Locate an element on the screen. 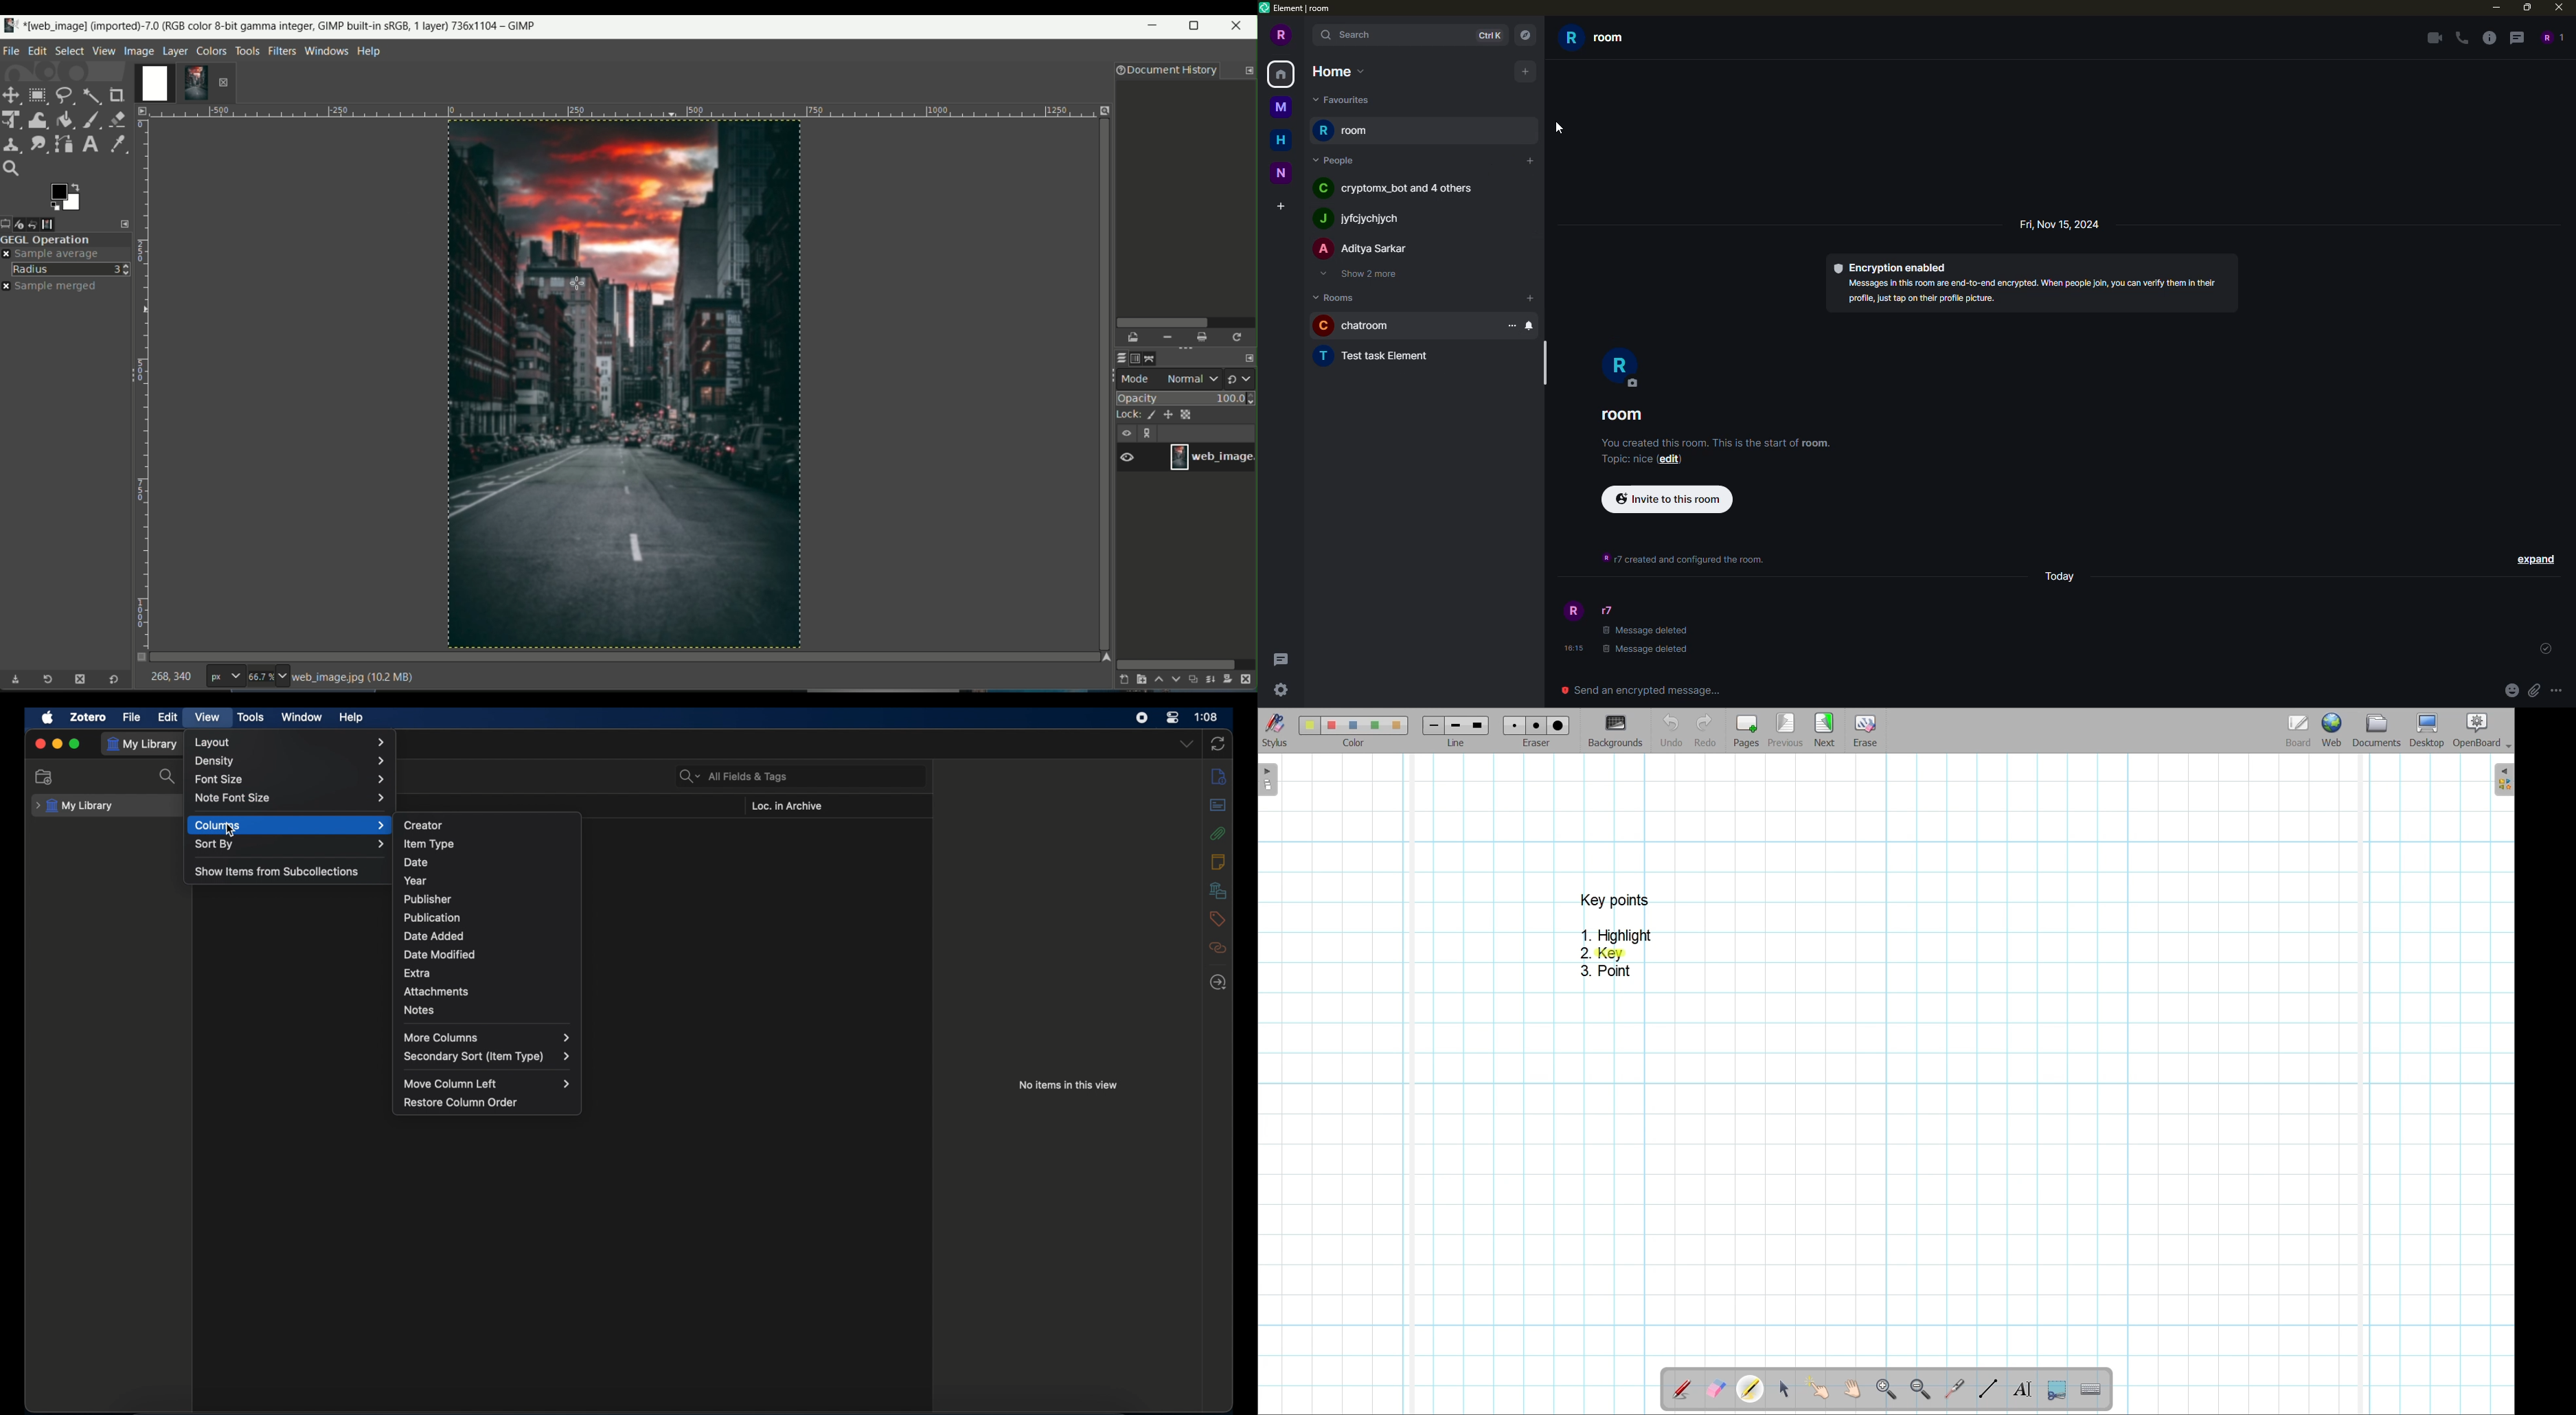  mode is located at coordinates (1170, 379).